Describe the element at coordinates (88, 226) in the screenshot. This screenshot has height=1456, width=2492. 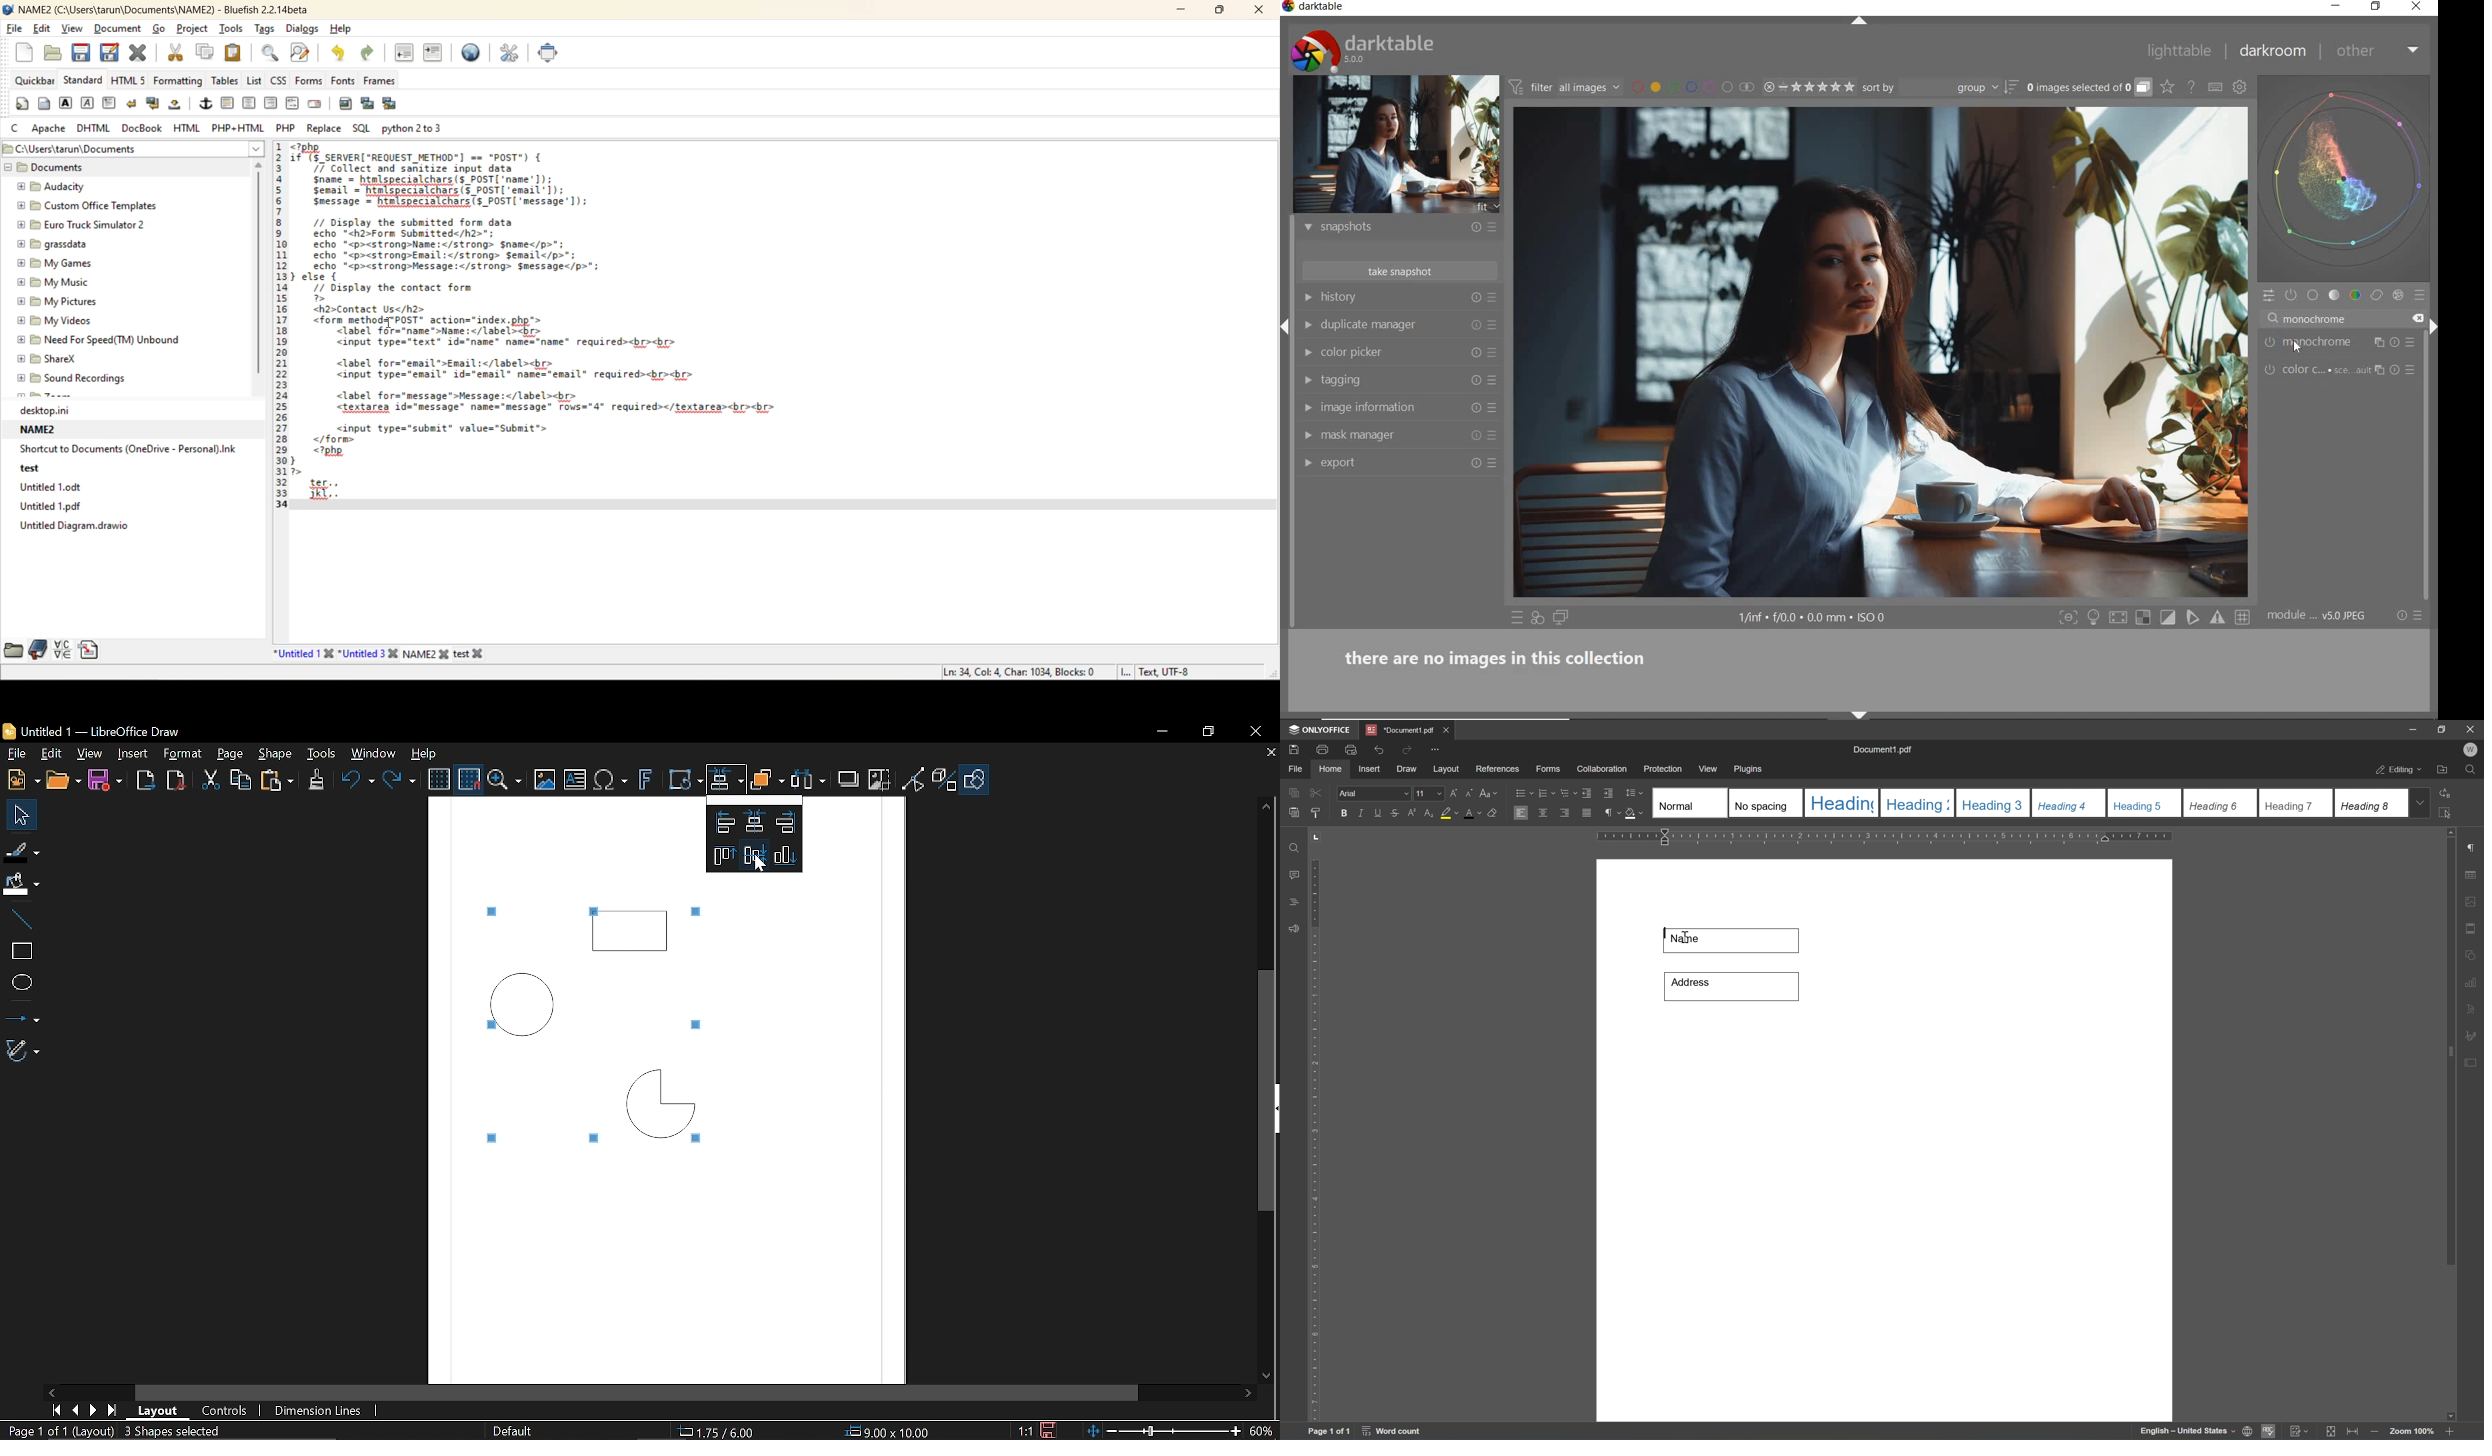
I see `euro truck simulator 2` at that location.